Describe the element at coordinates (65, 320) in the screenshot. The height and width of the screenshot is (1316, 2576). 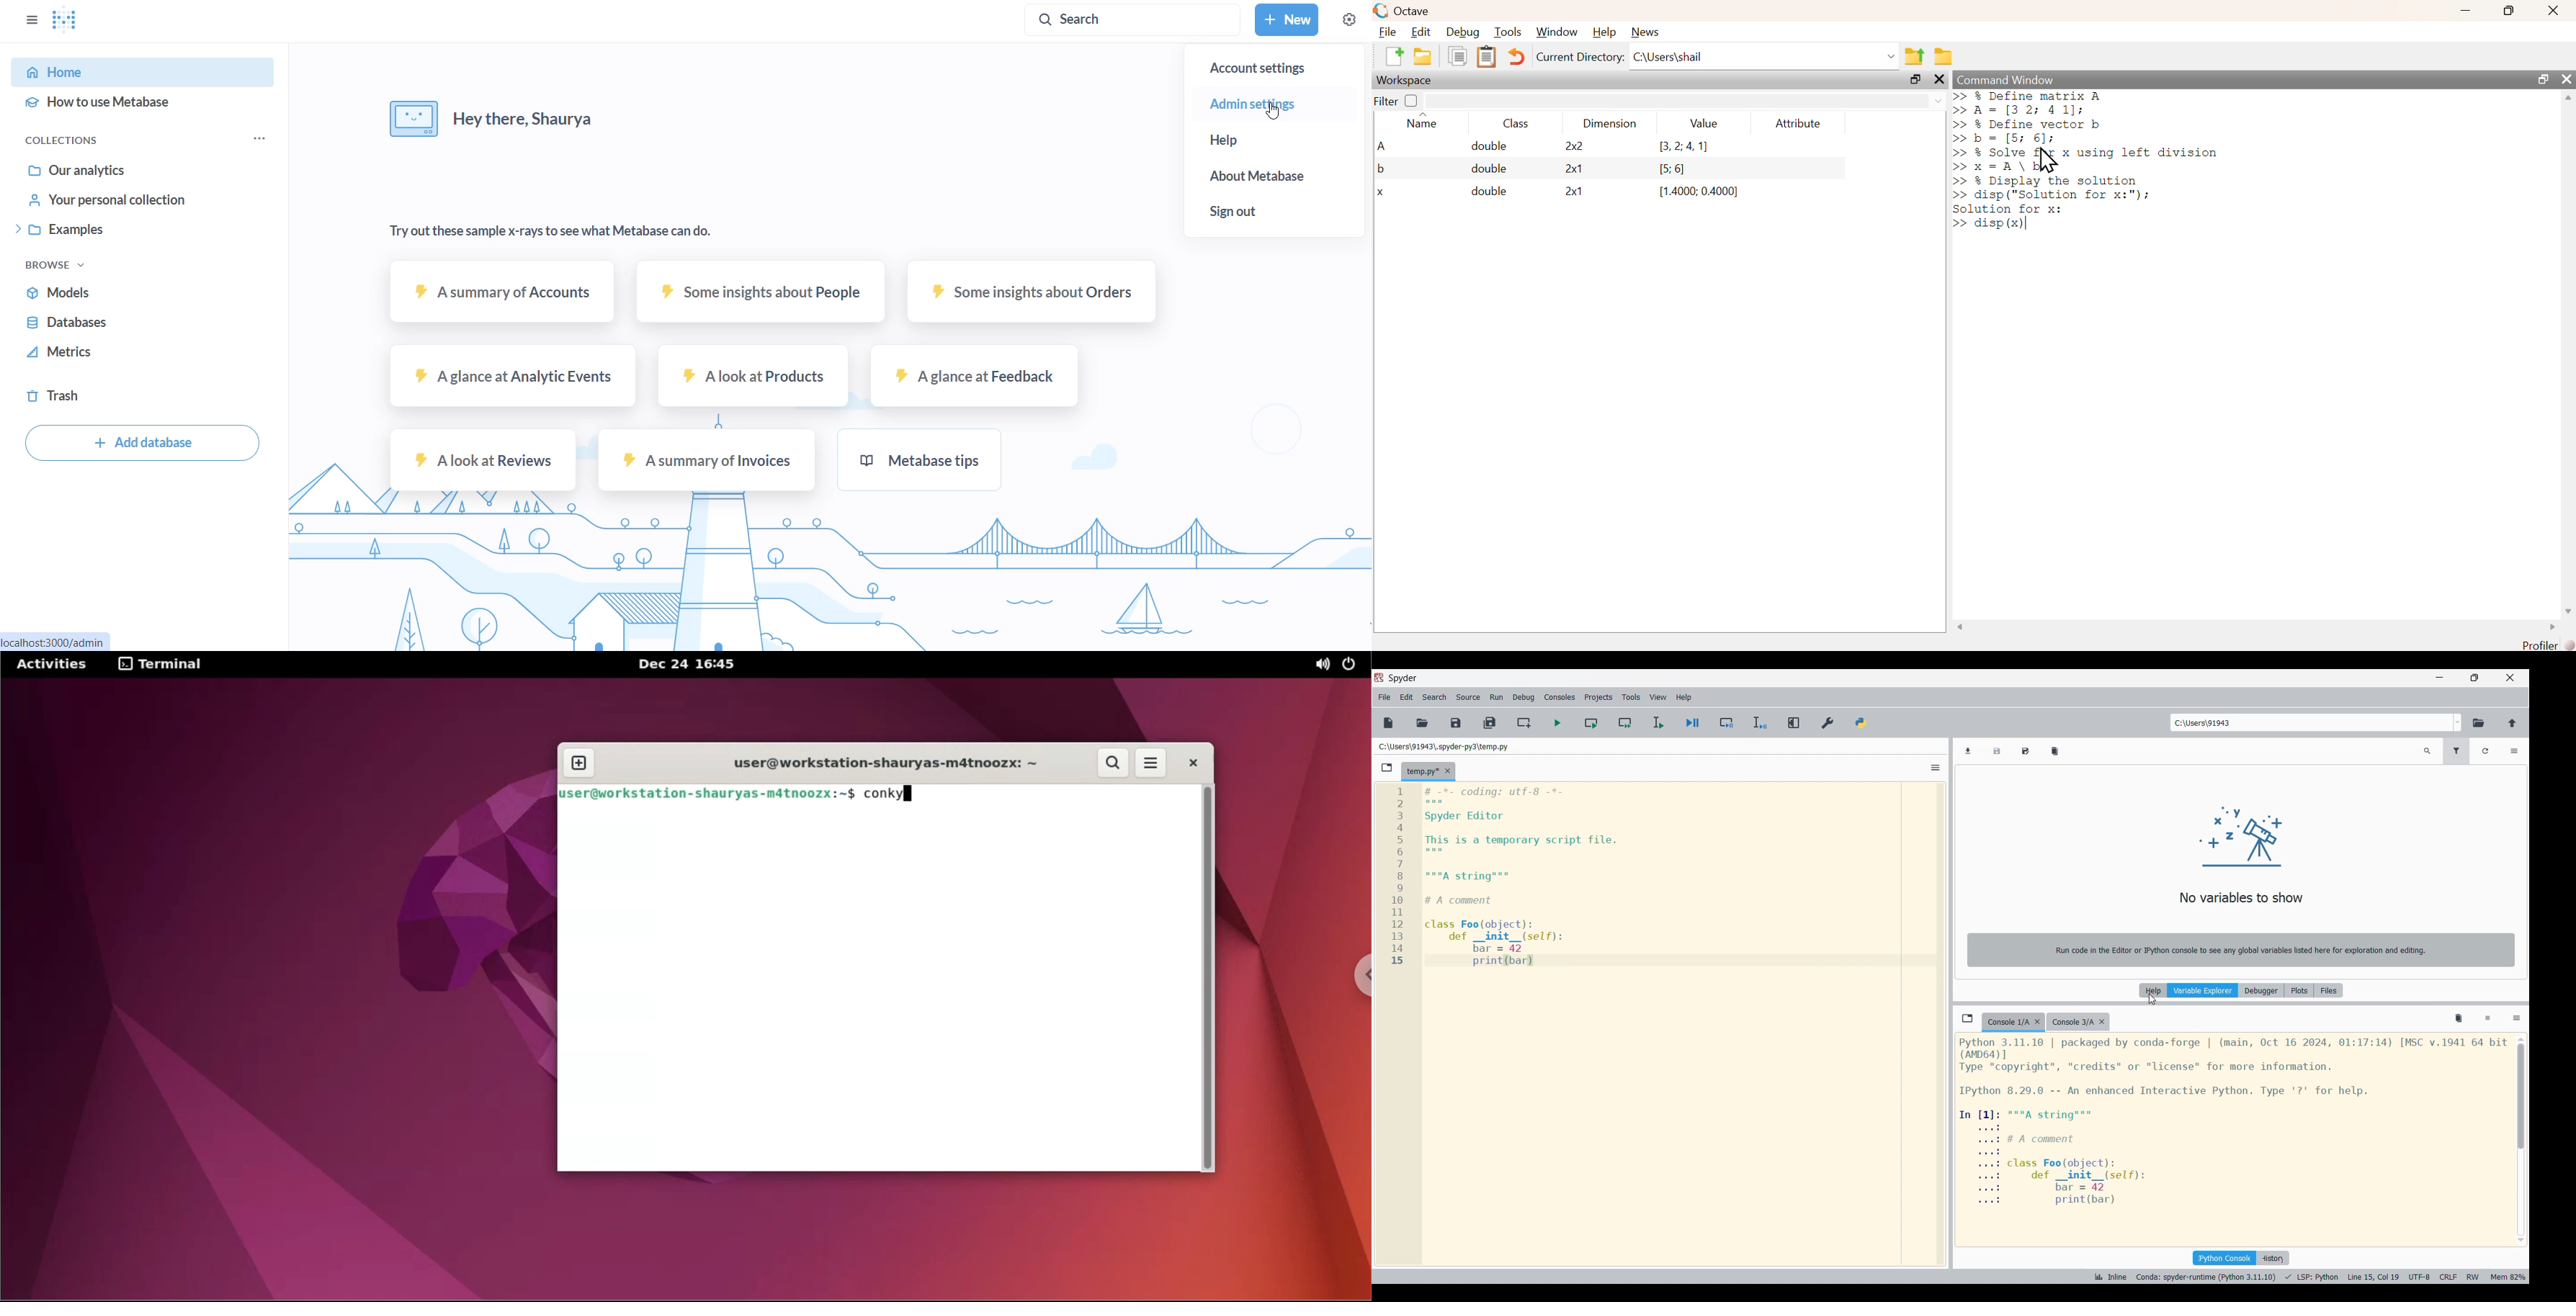
I see `E Databases` at that location.